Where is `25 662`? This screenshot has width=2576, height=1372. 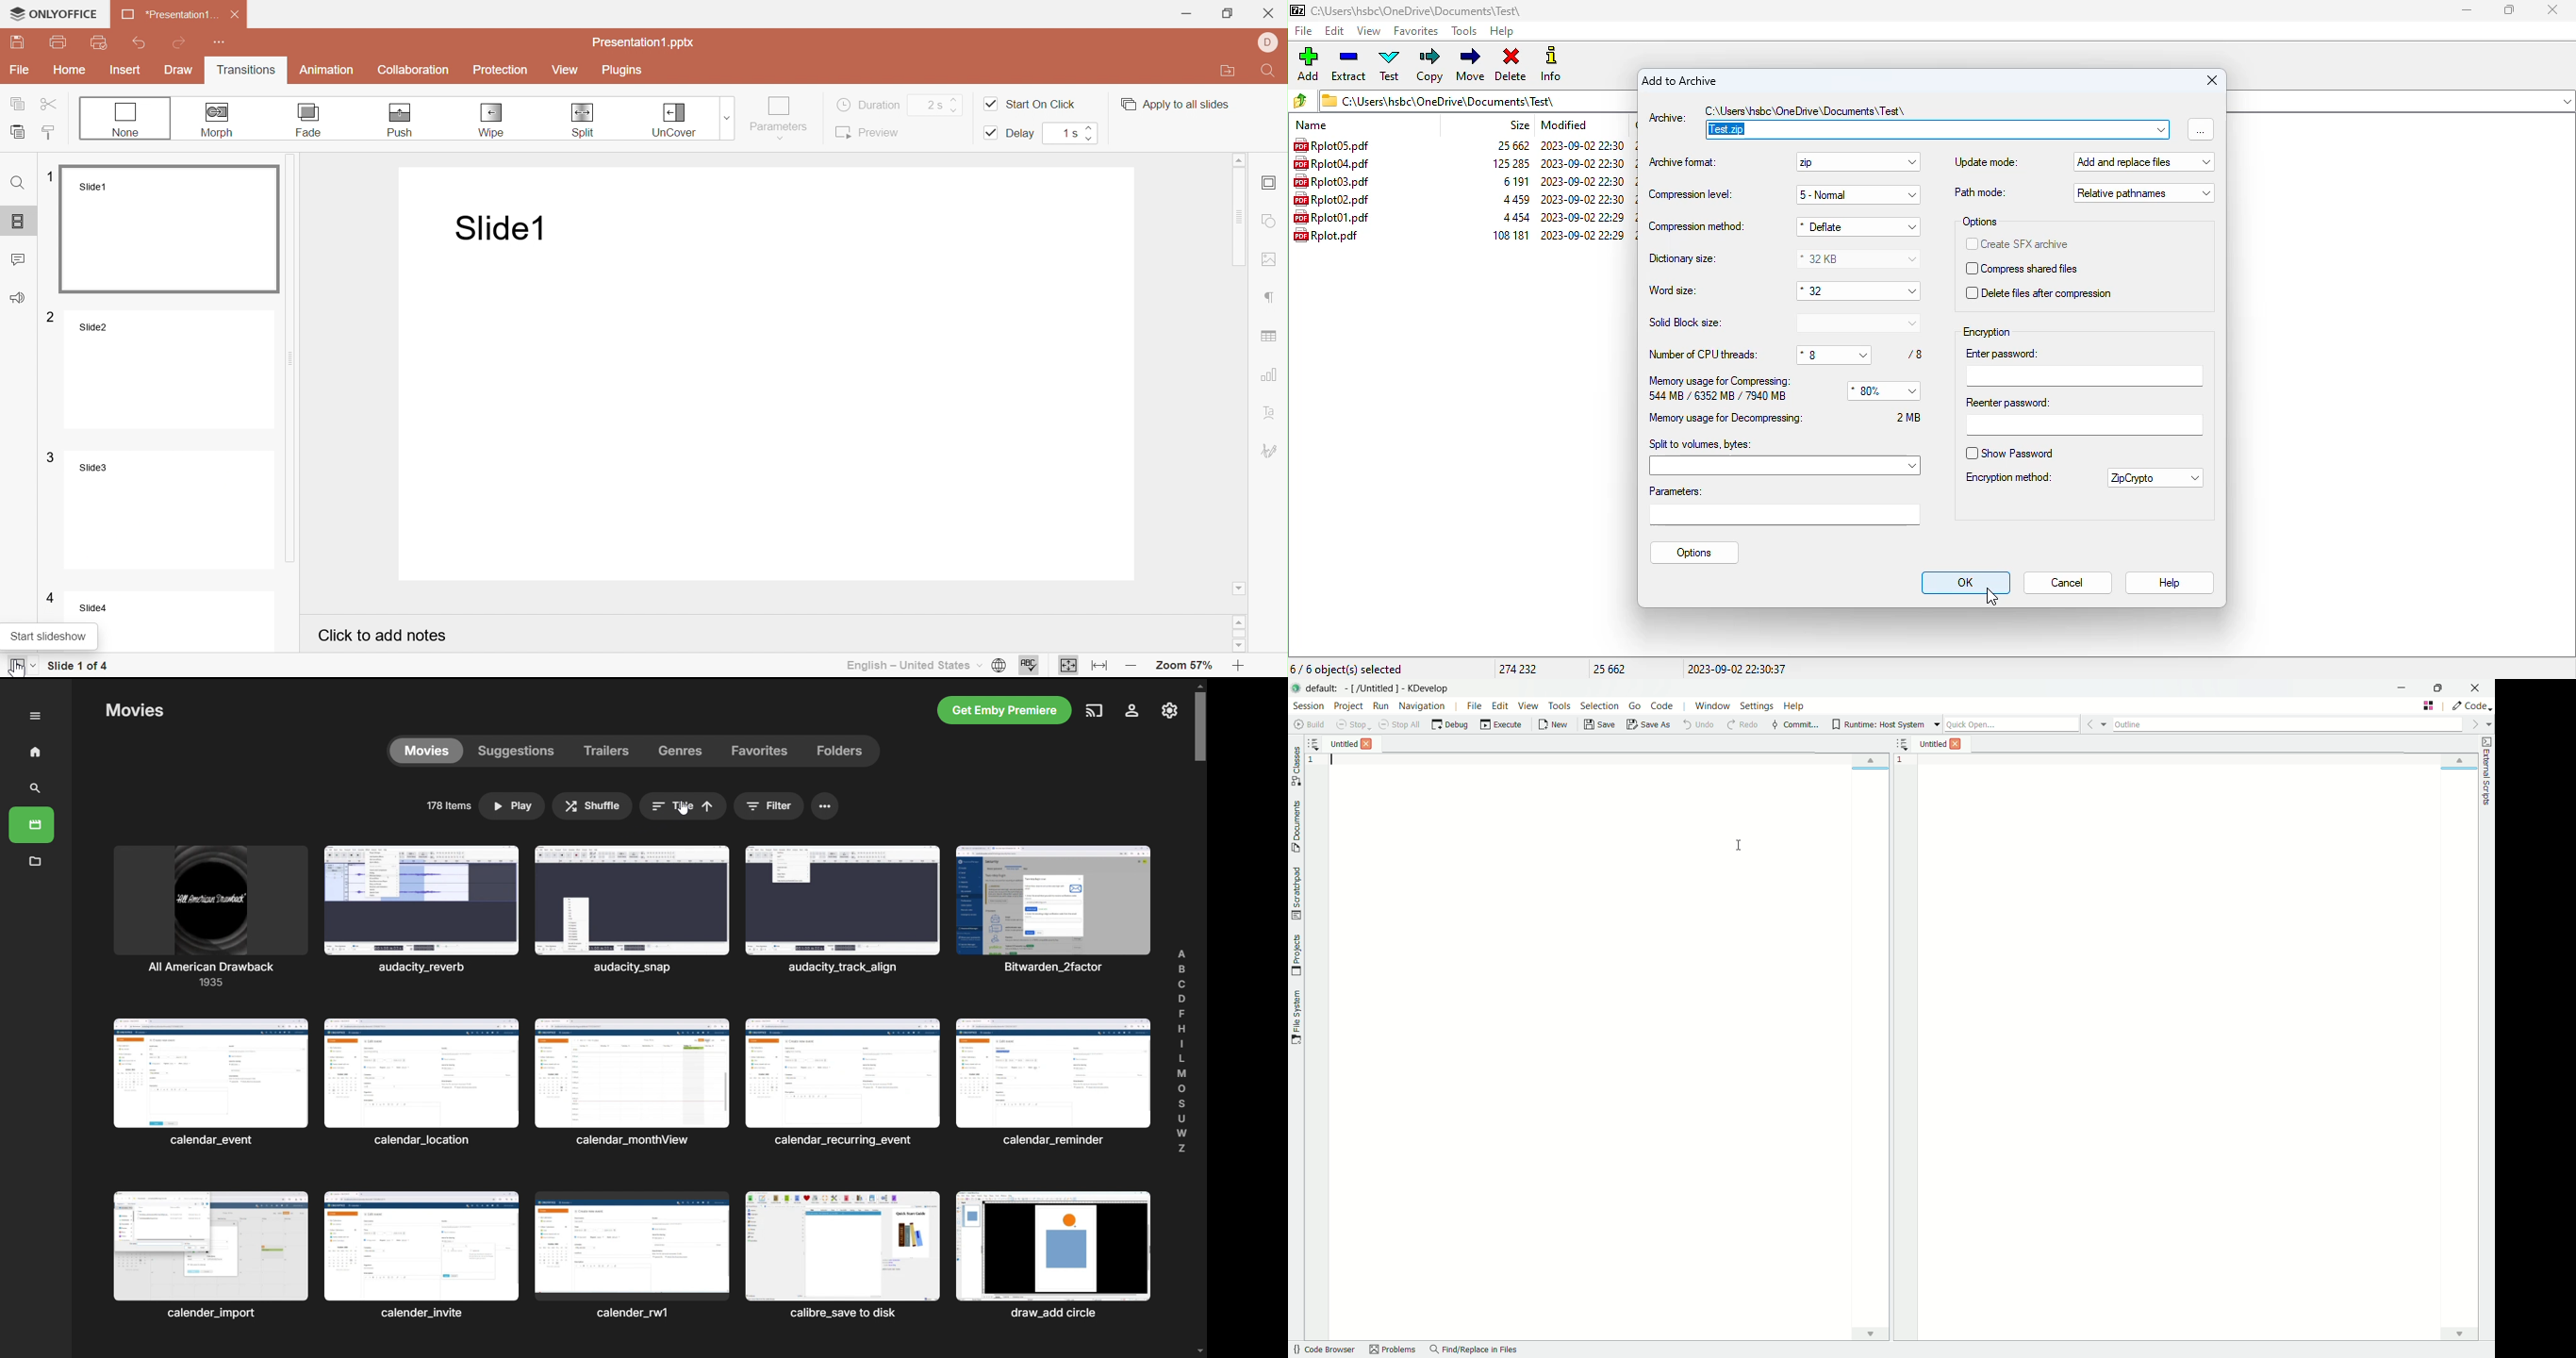
25 662 is located at coordinates (1610, 669).